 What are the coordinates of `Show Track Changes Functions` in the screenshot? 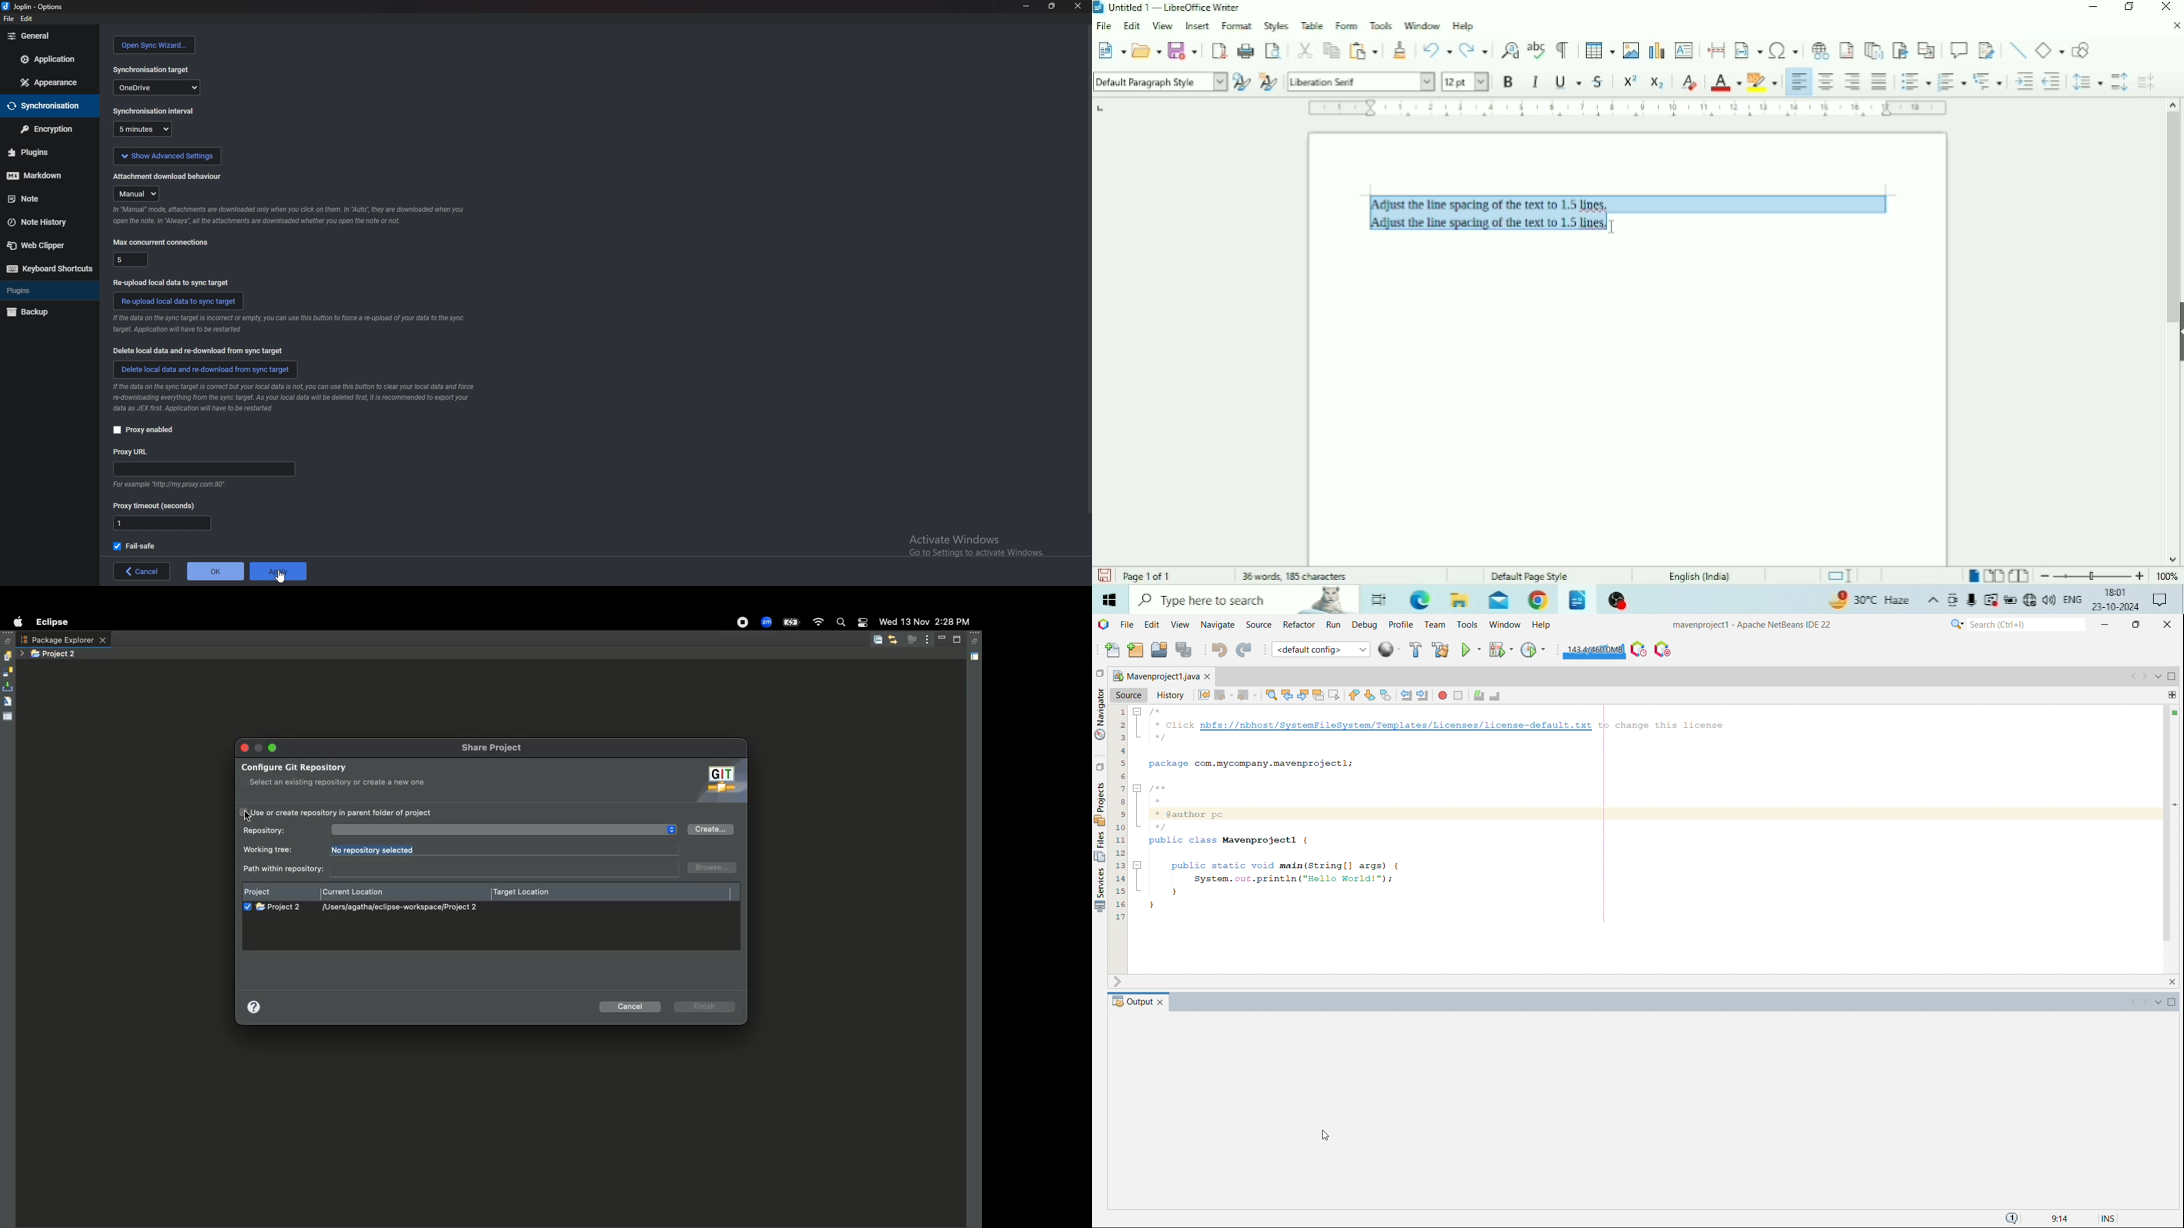 It's located at (1987, 48).